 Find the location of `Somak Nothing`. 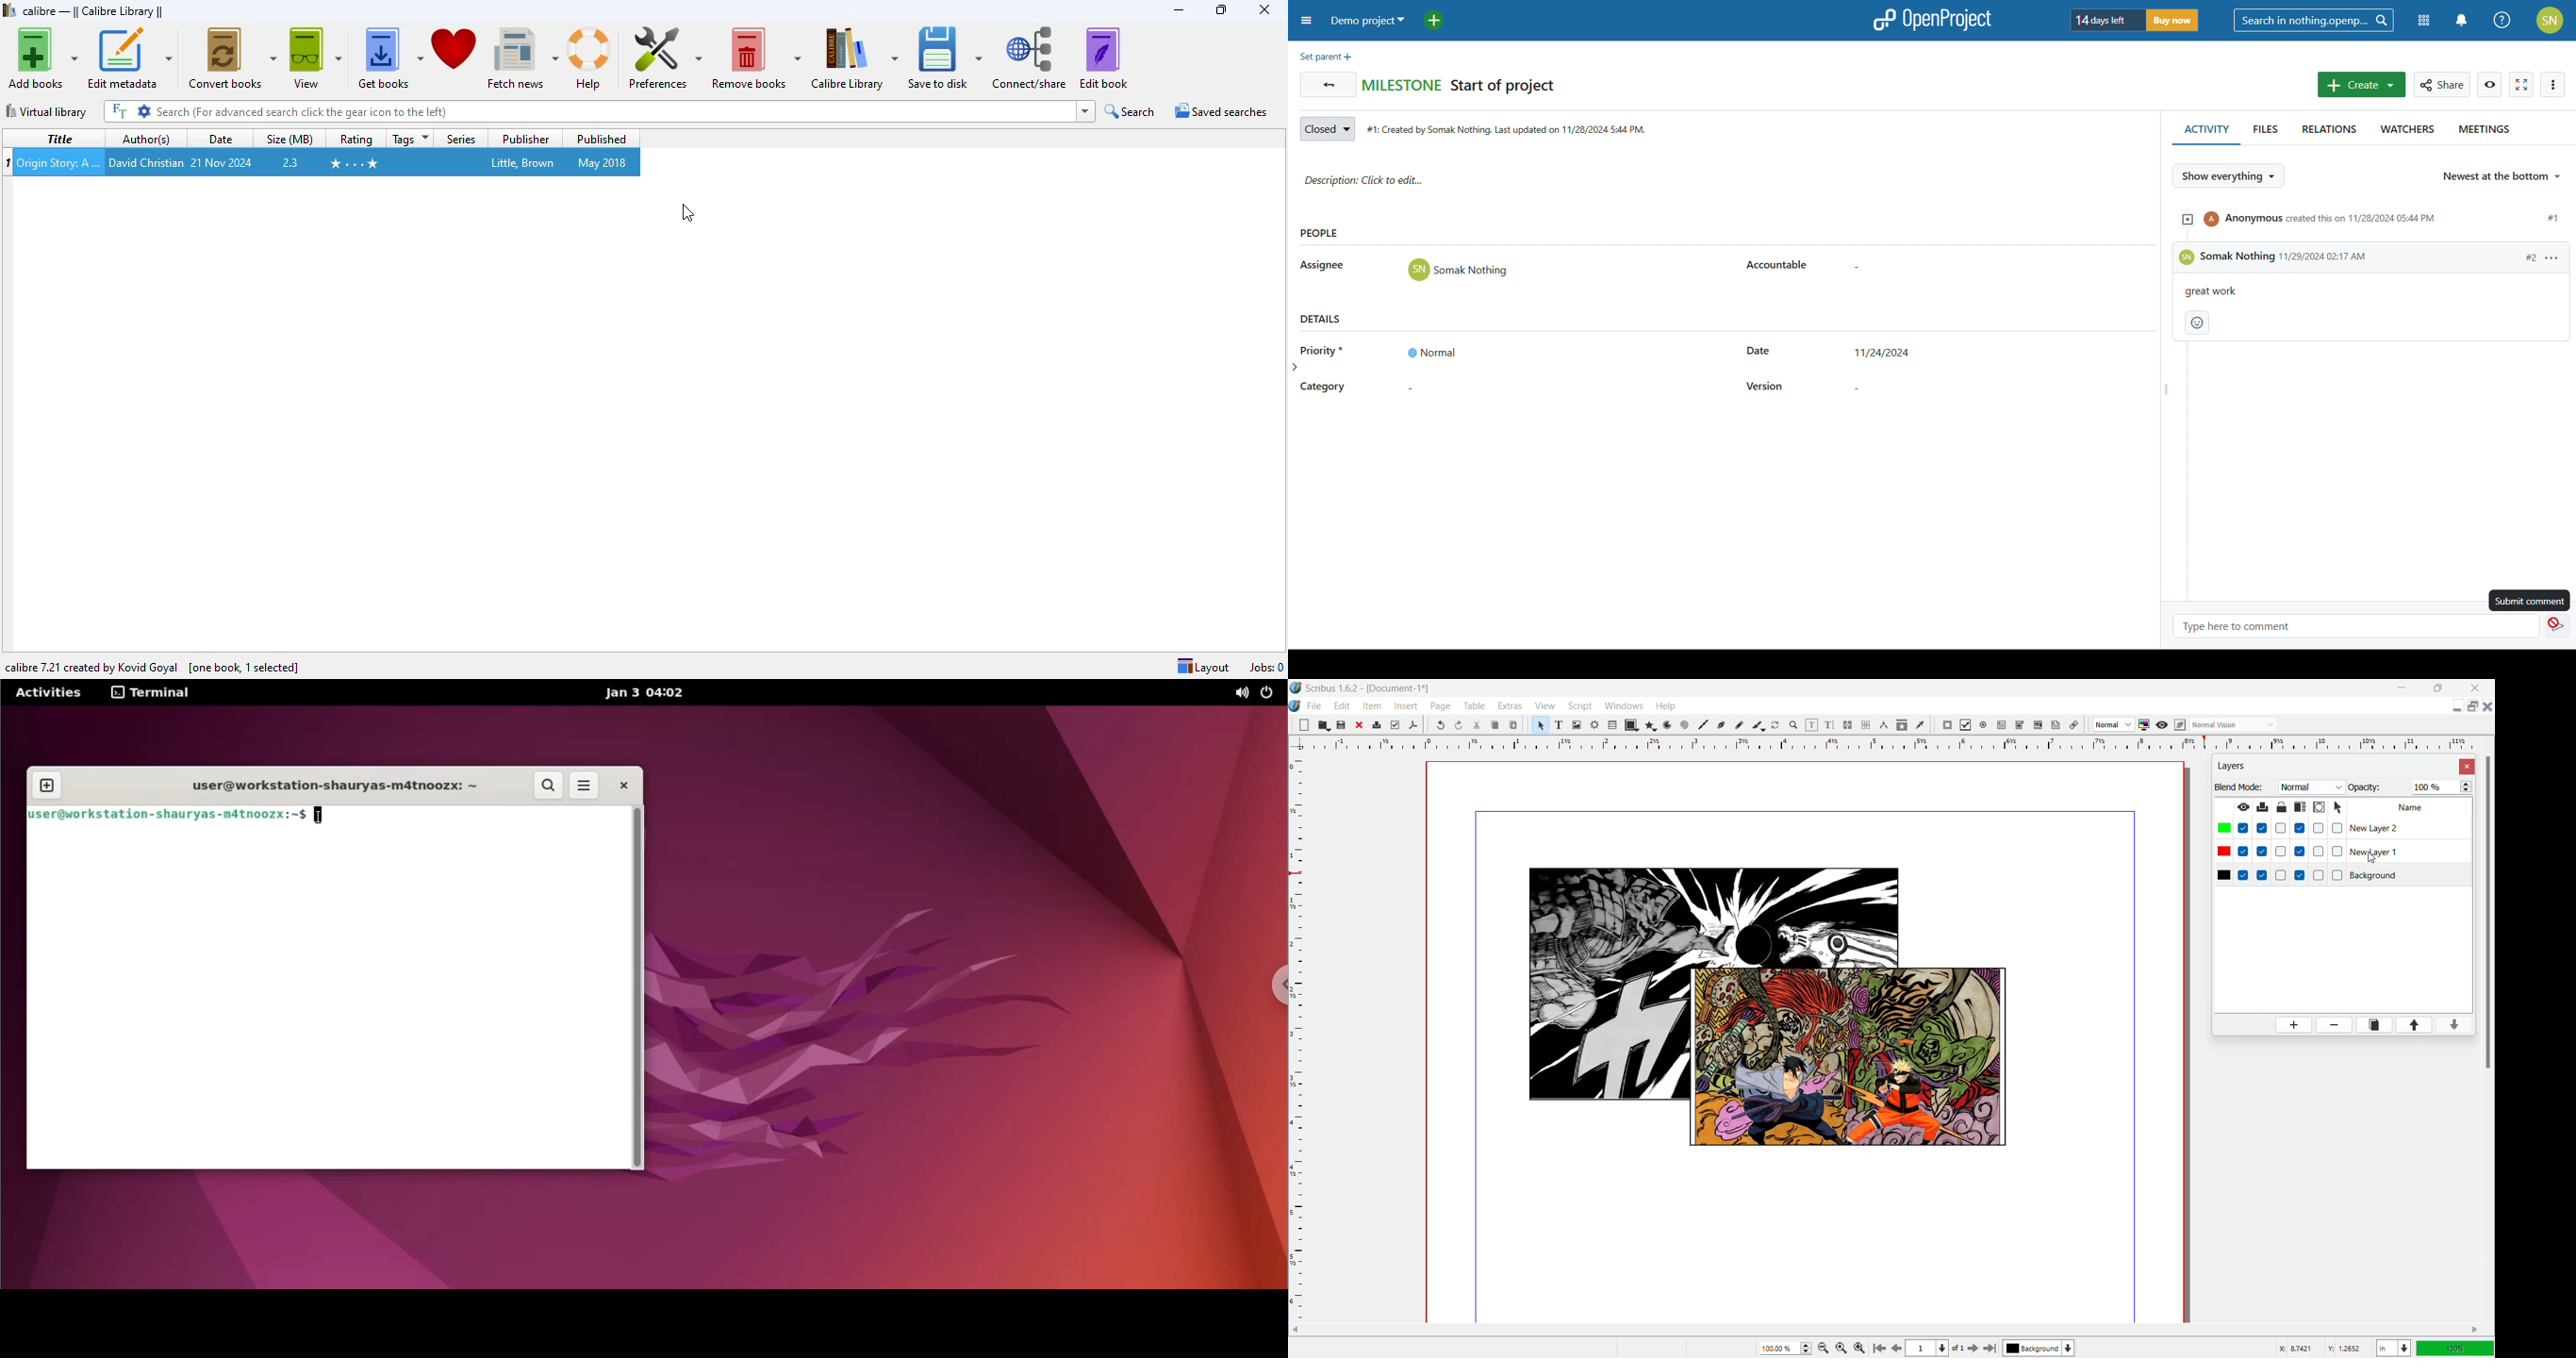

Somak Nothing is located at coordinates (1458, 270).